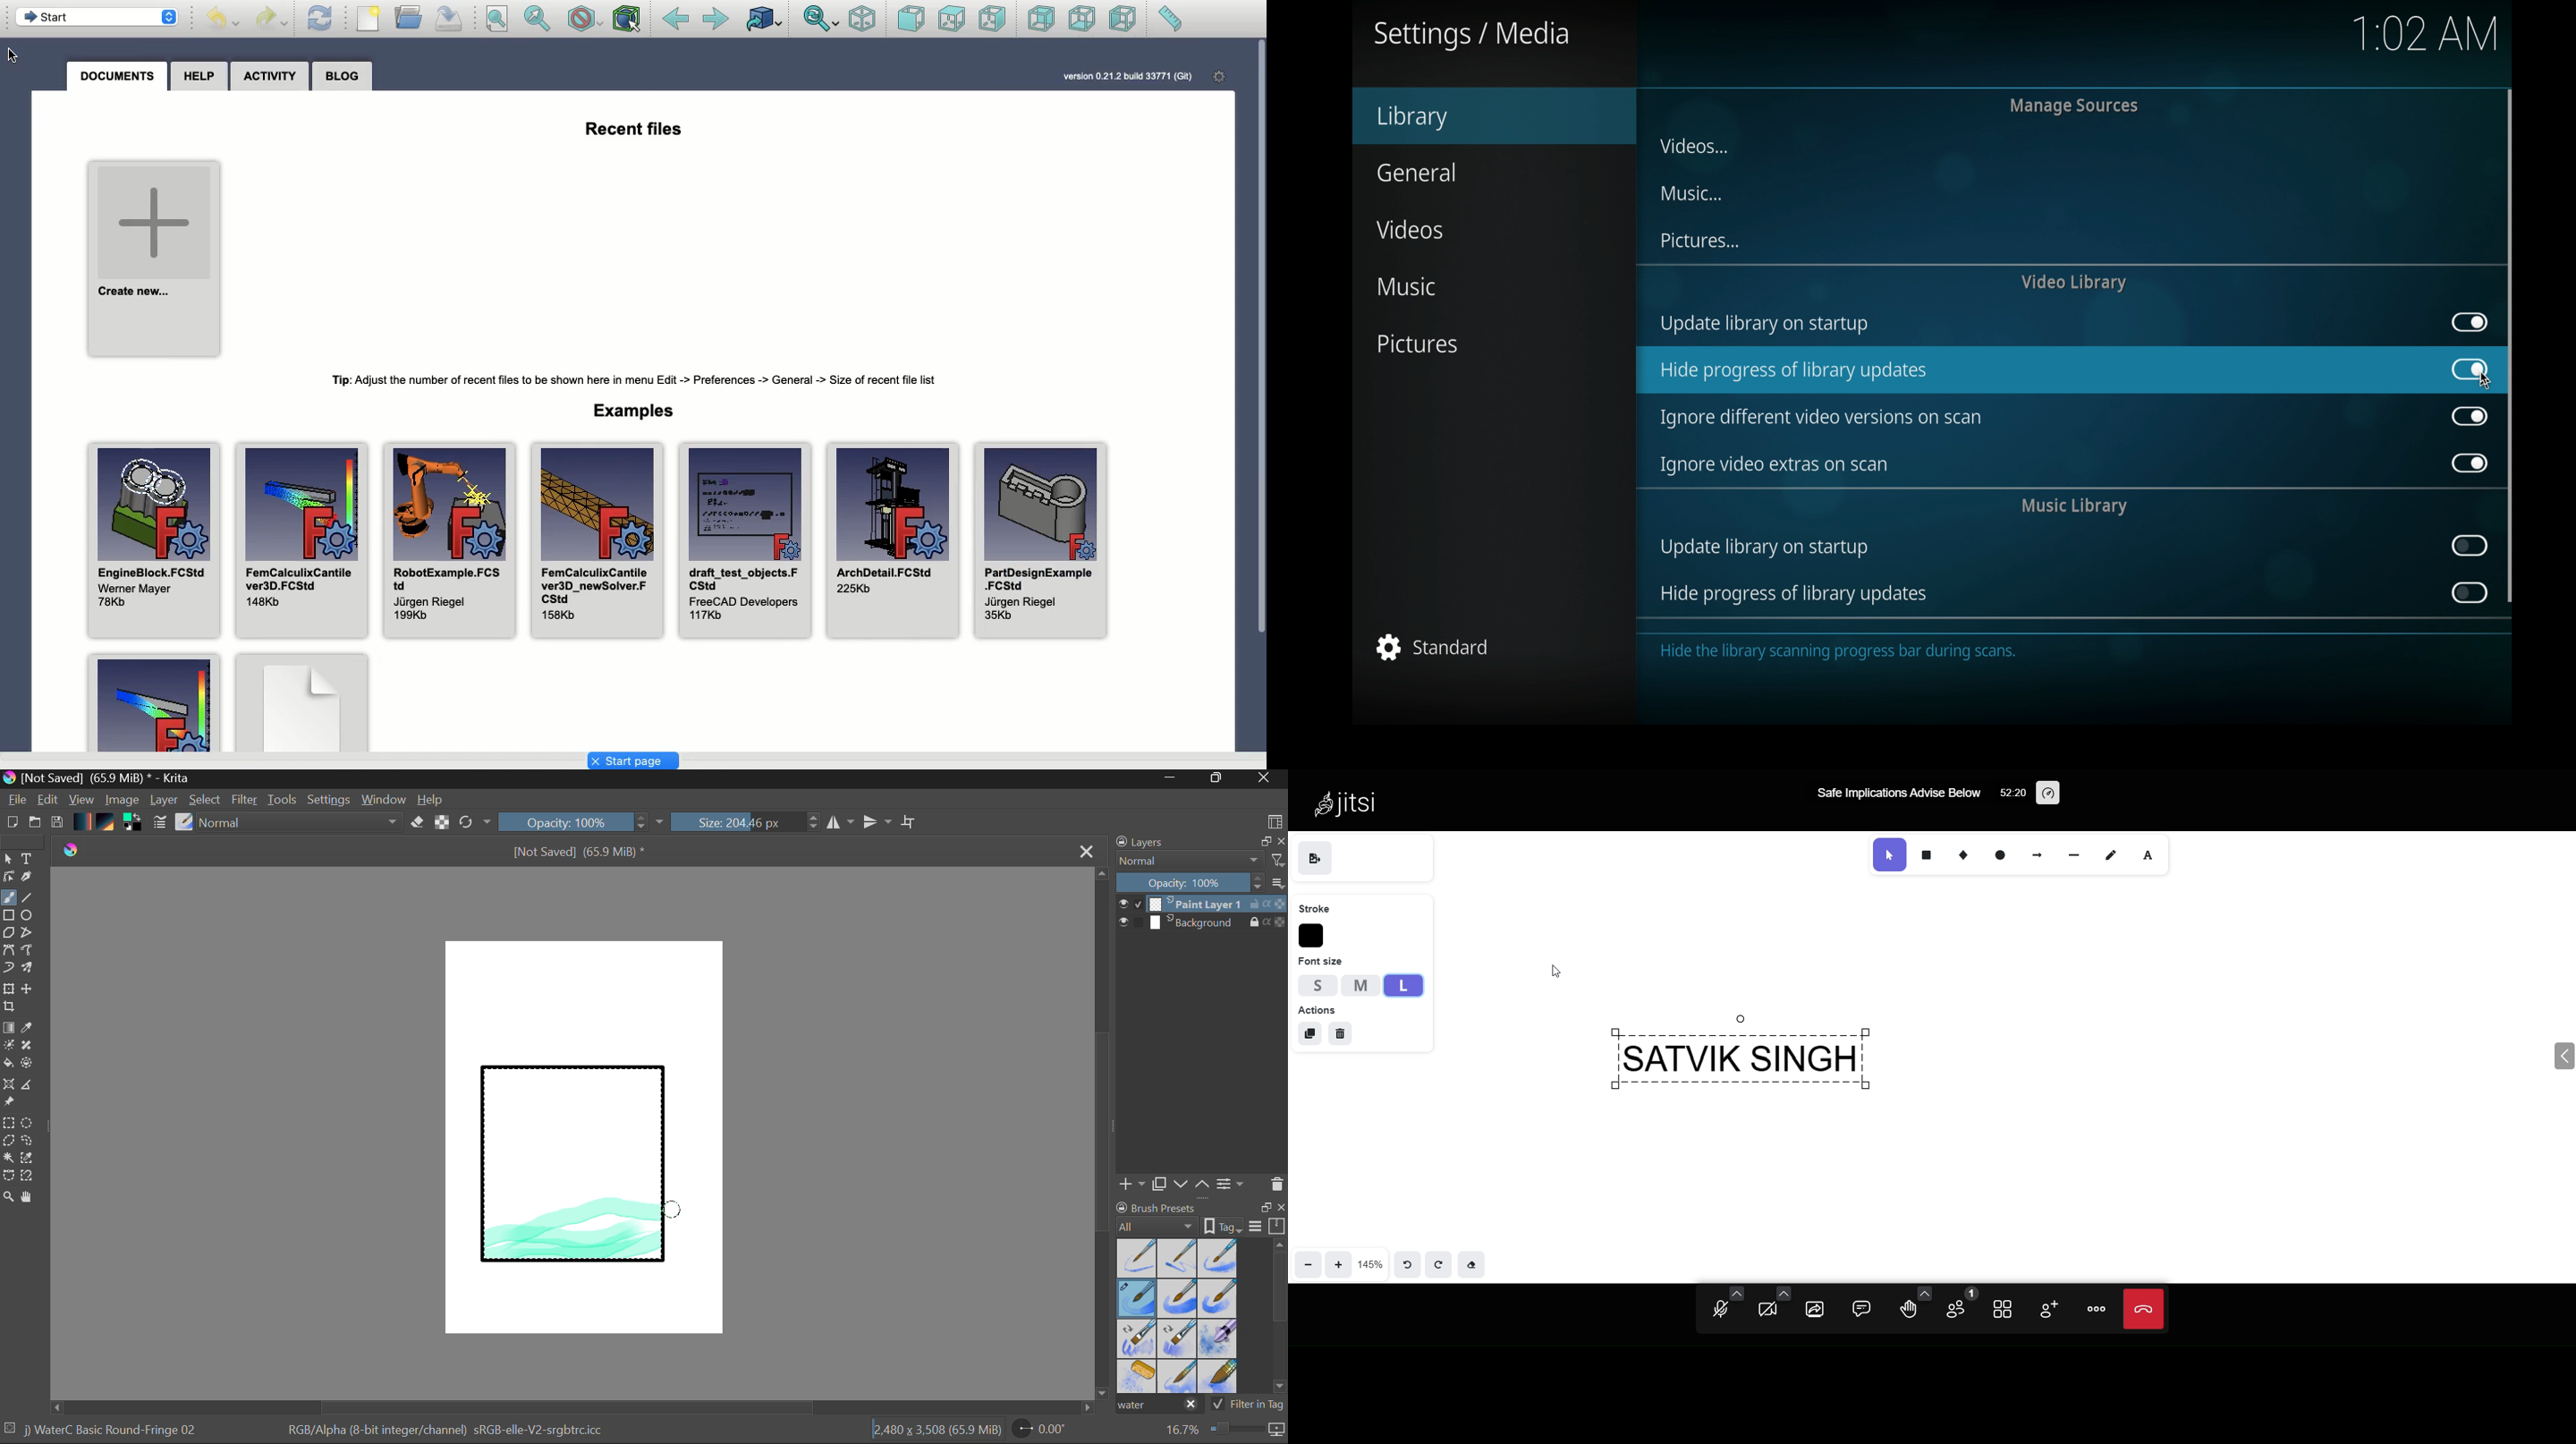  I want to click on Refresh, so click(475, 822).